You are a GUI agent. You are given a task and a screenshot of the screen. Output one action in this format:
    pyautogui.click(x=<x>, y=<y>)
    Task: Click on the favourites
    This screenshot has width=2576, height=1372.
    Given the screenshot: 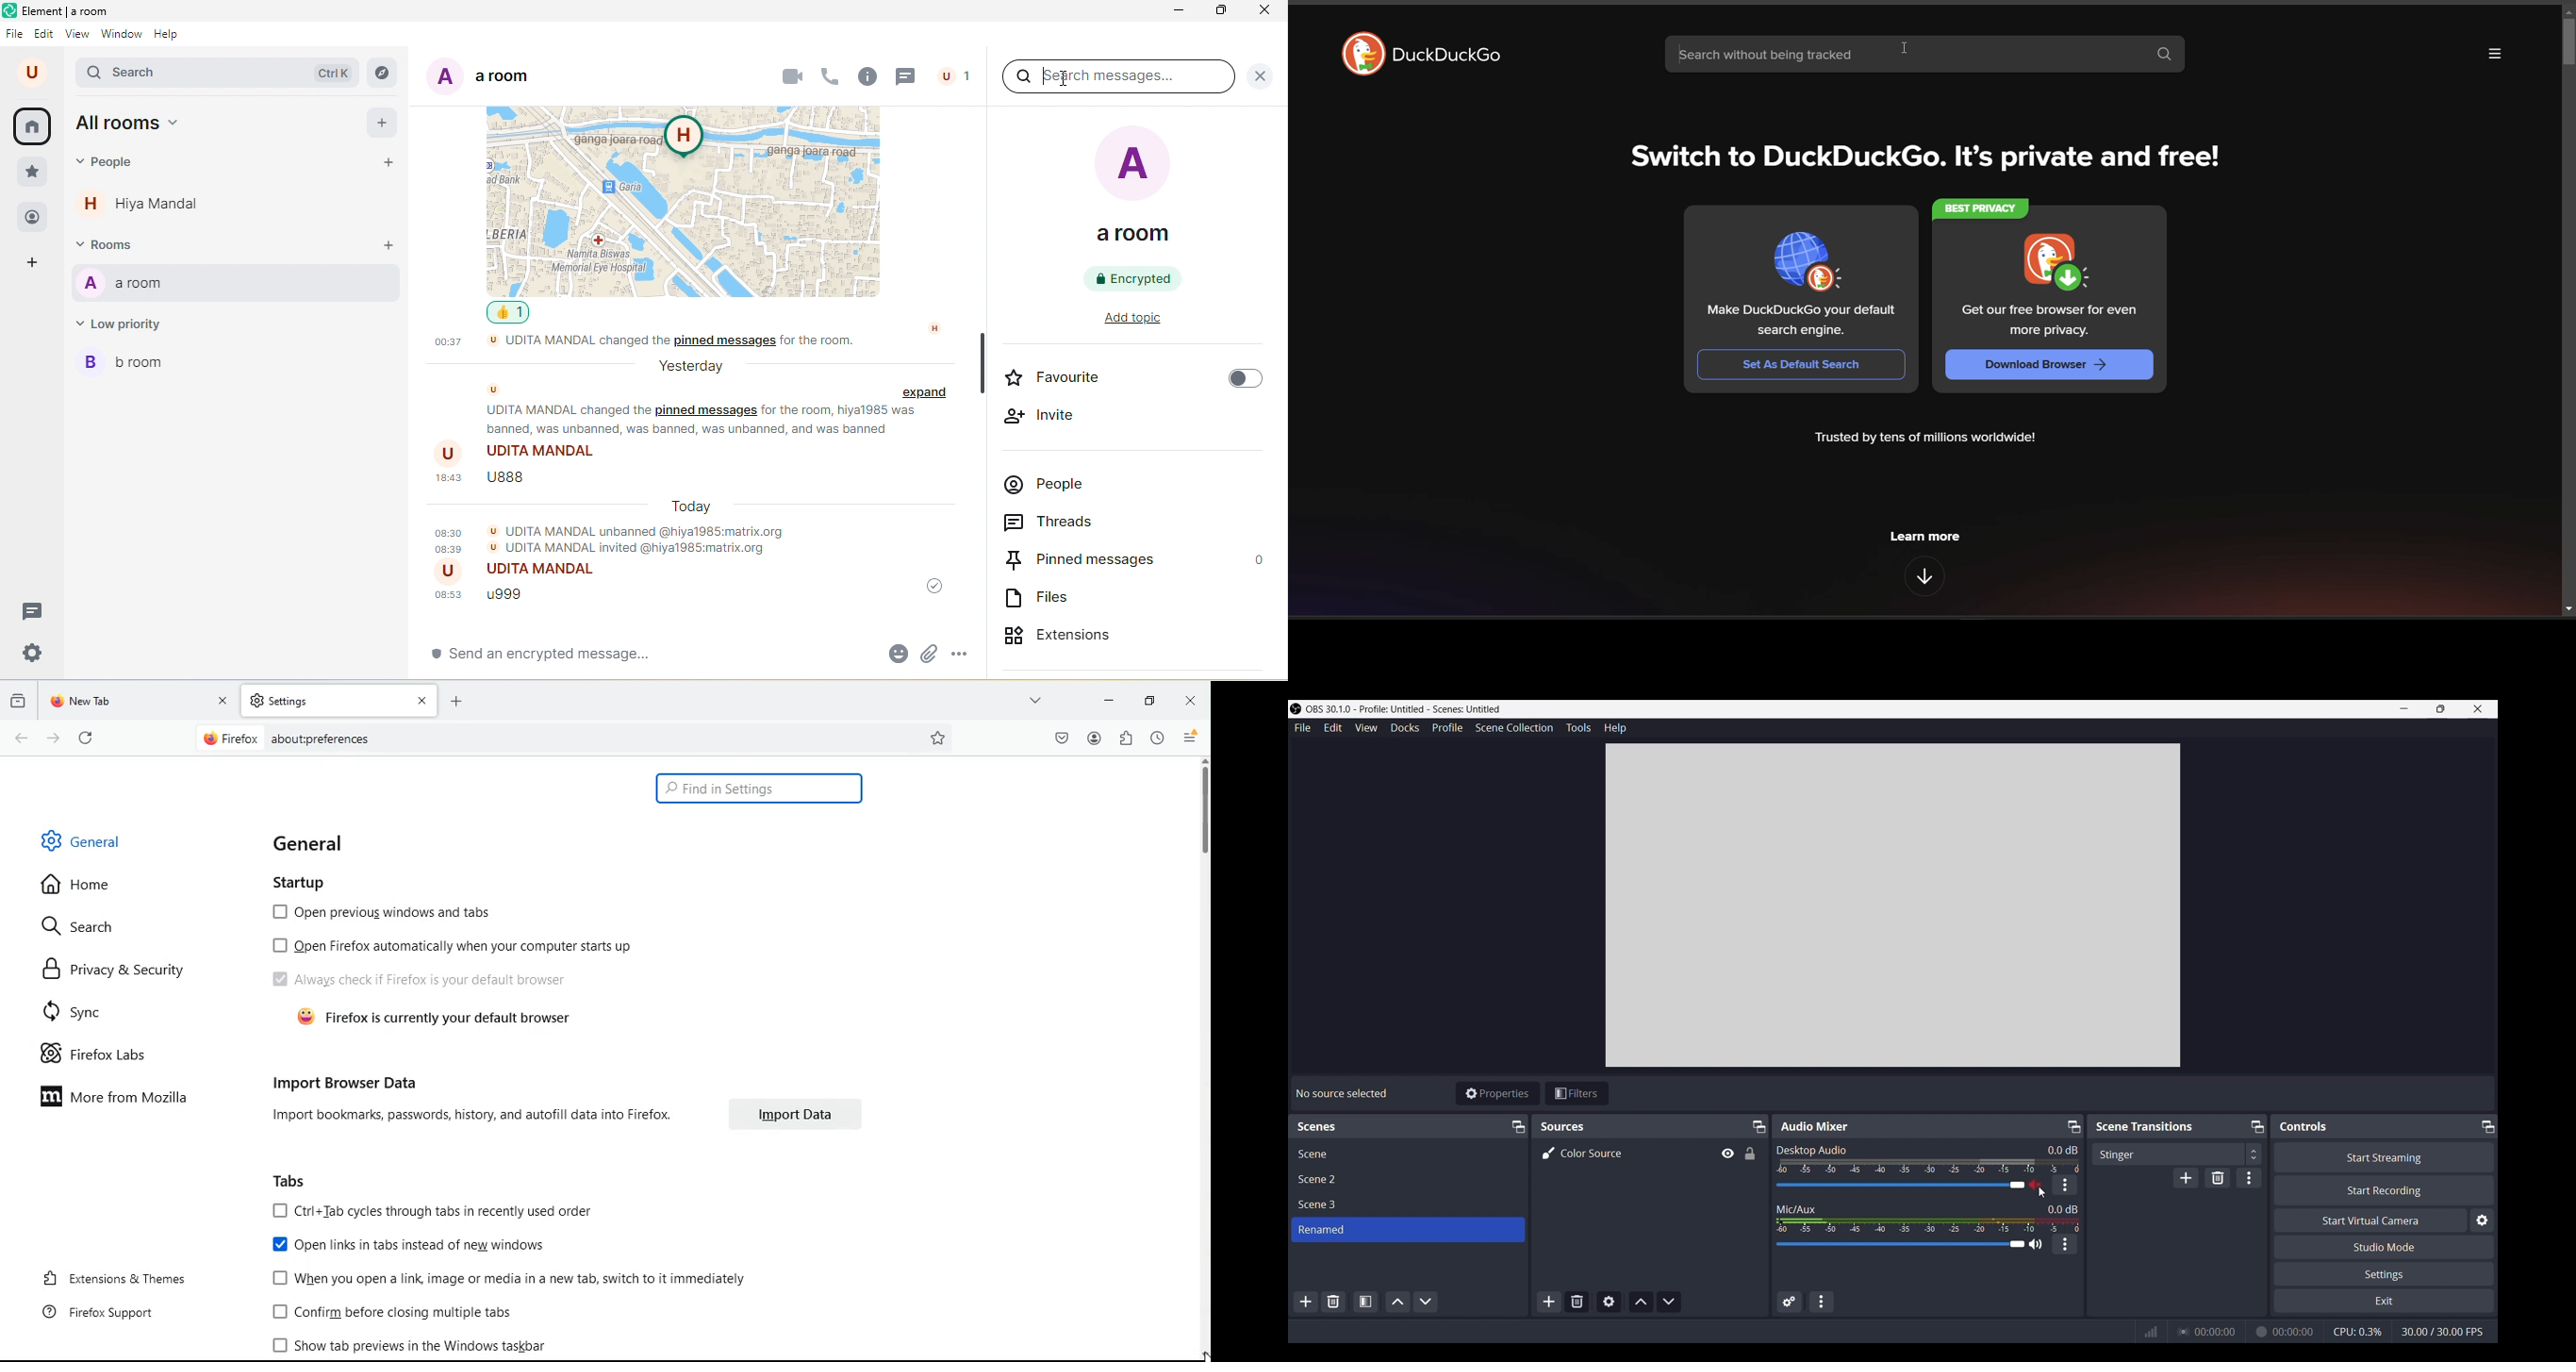 What is the action you would take?
    pyautogui.click(x=32, y=173)
    